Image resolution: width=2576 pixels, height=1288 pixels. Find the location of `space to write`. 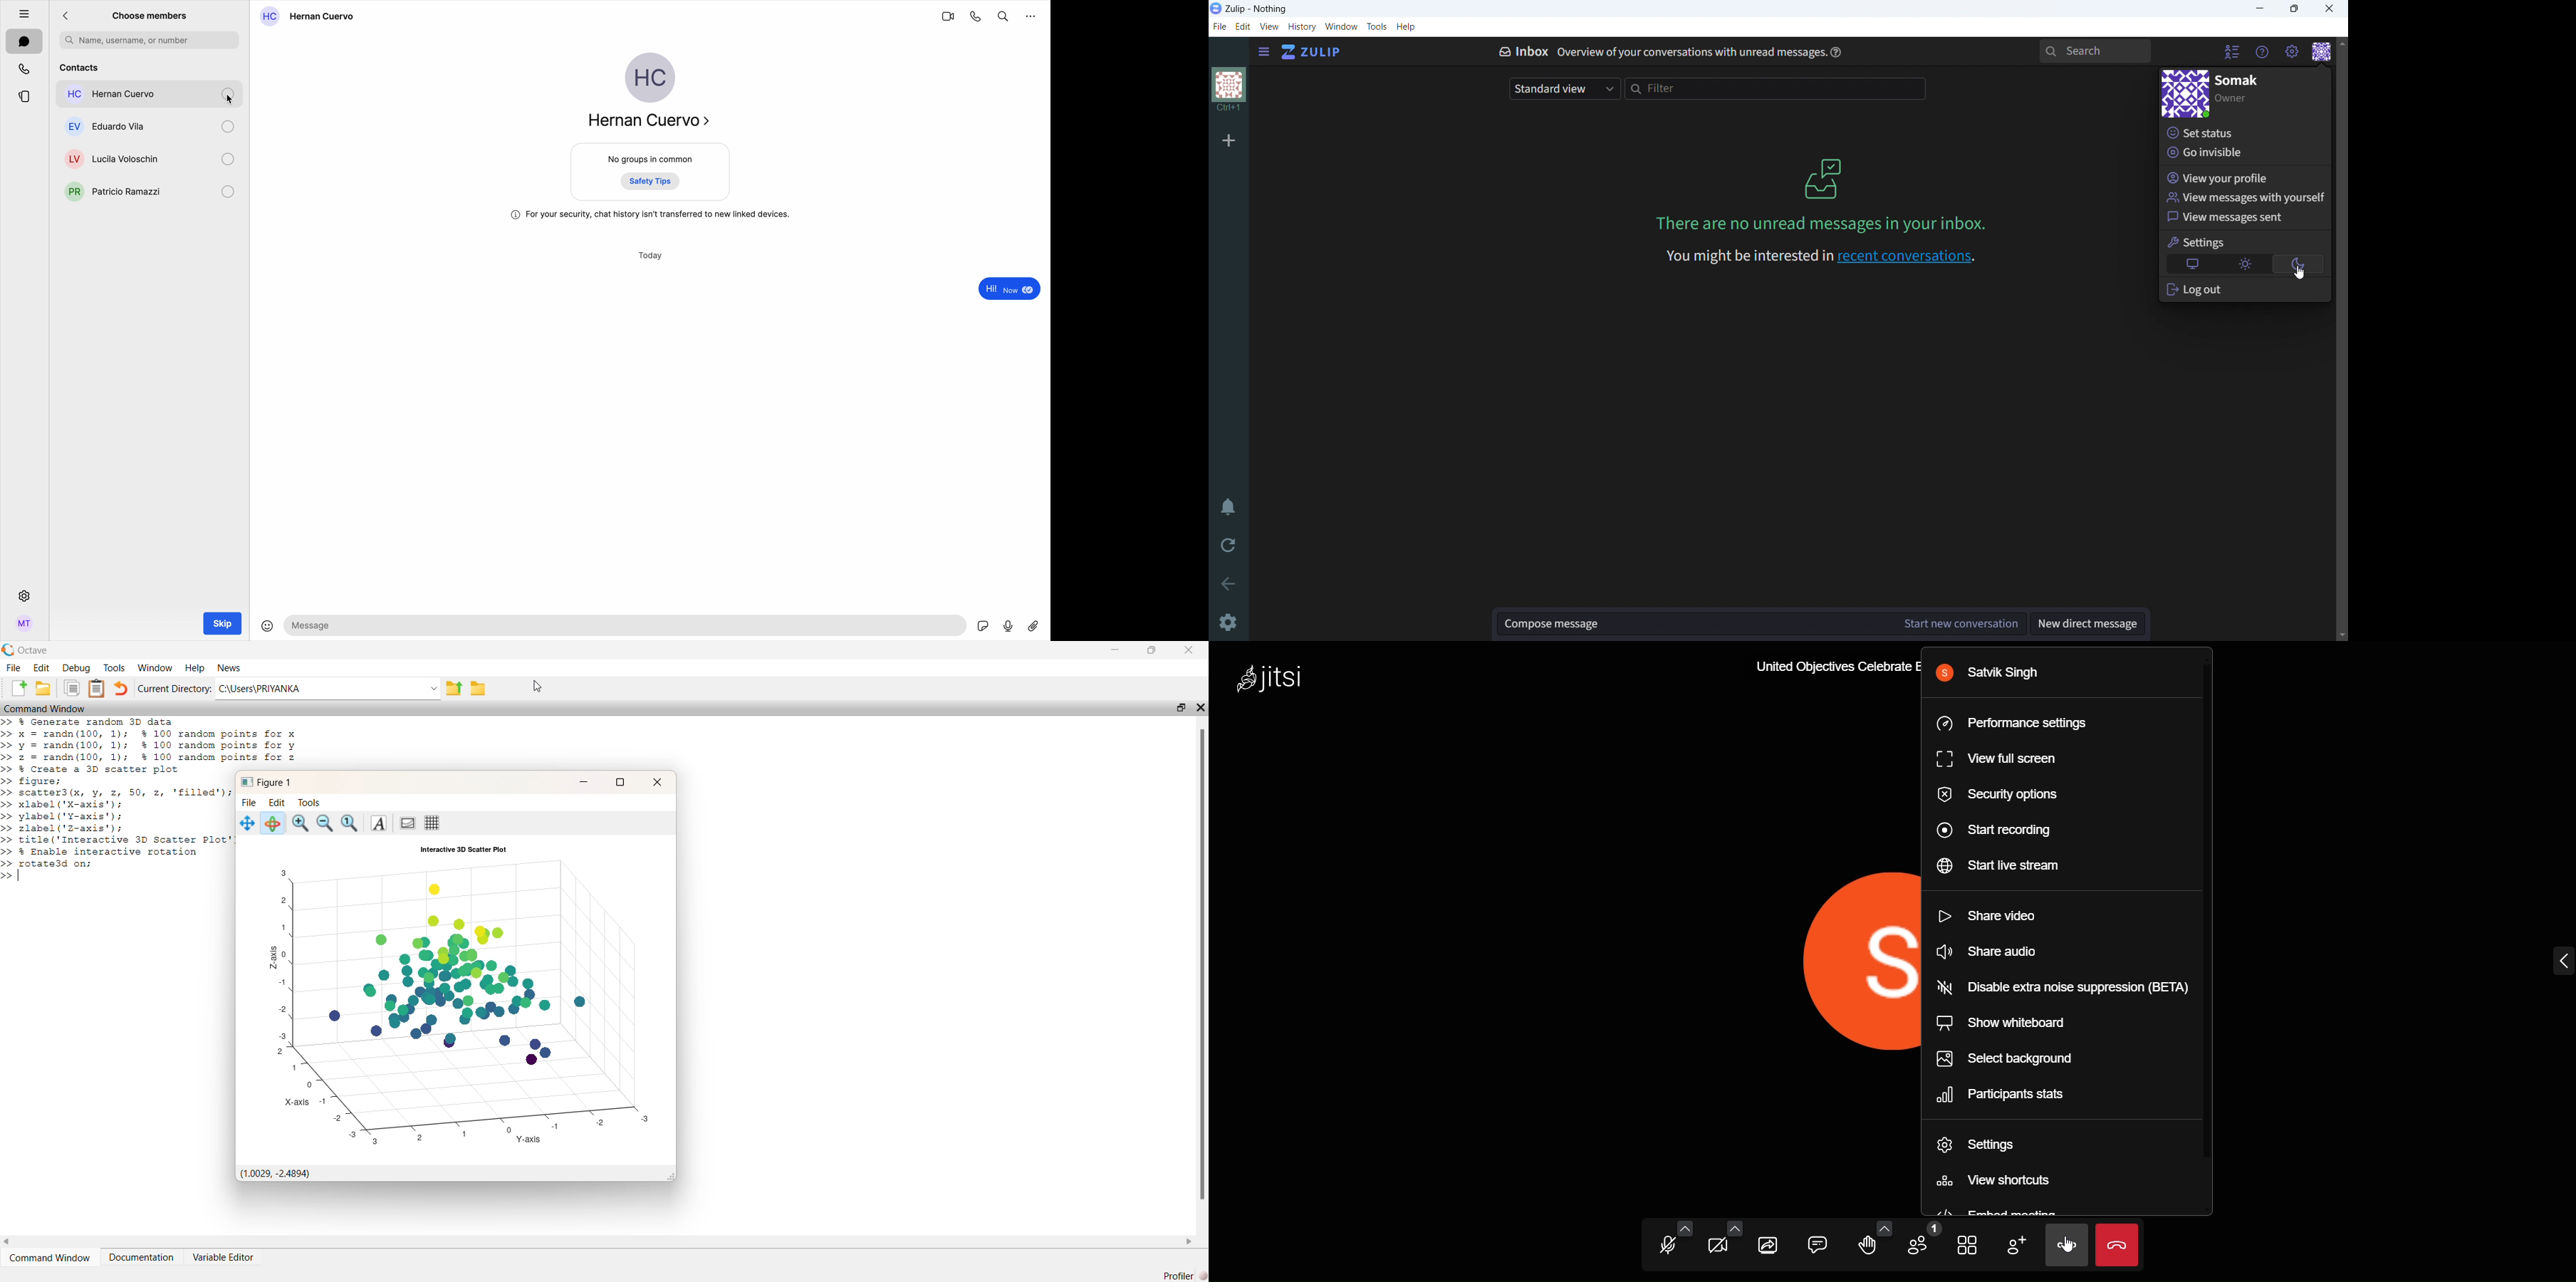

space to write is located at coordinates (627, 625).